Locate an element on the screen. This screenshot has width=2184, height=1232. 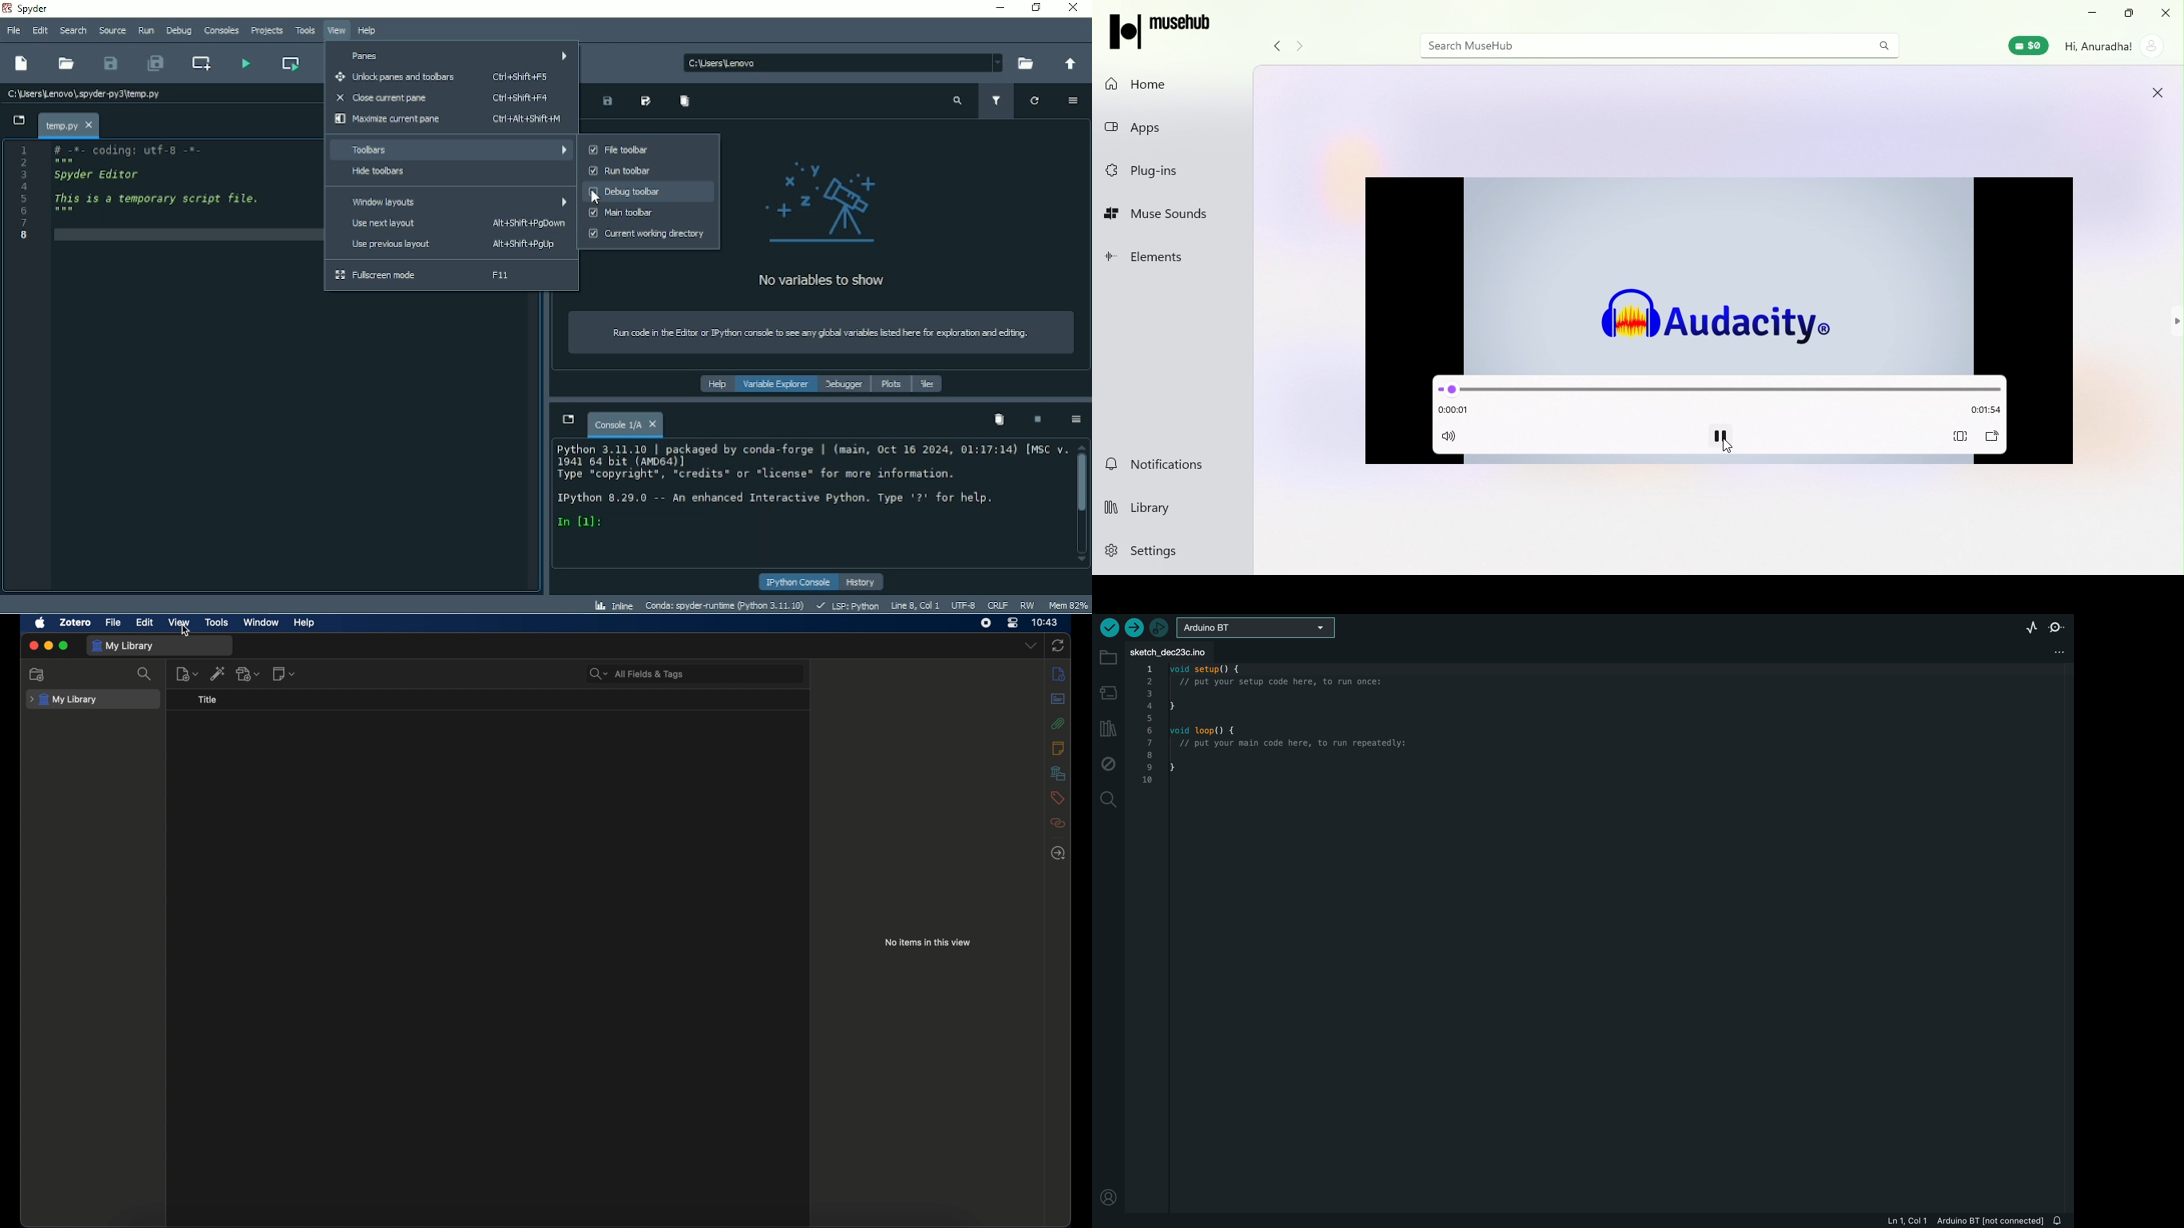
Apps is located at coordinates (1176, 128).